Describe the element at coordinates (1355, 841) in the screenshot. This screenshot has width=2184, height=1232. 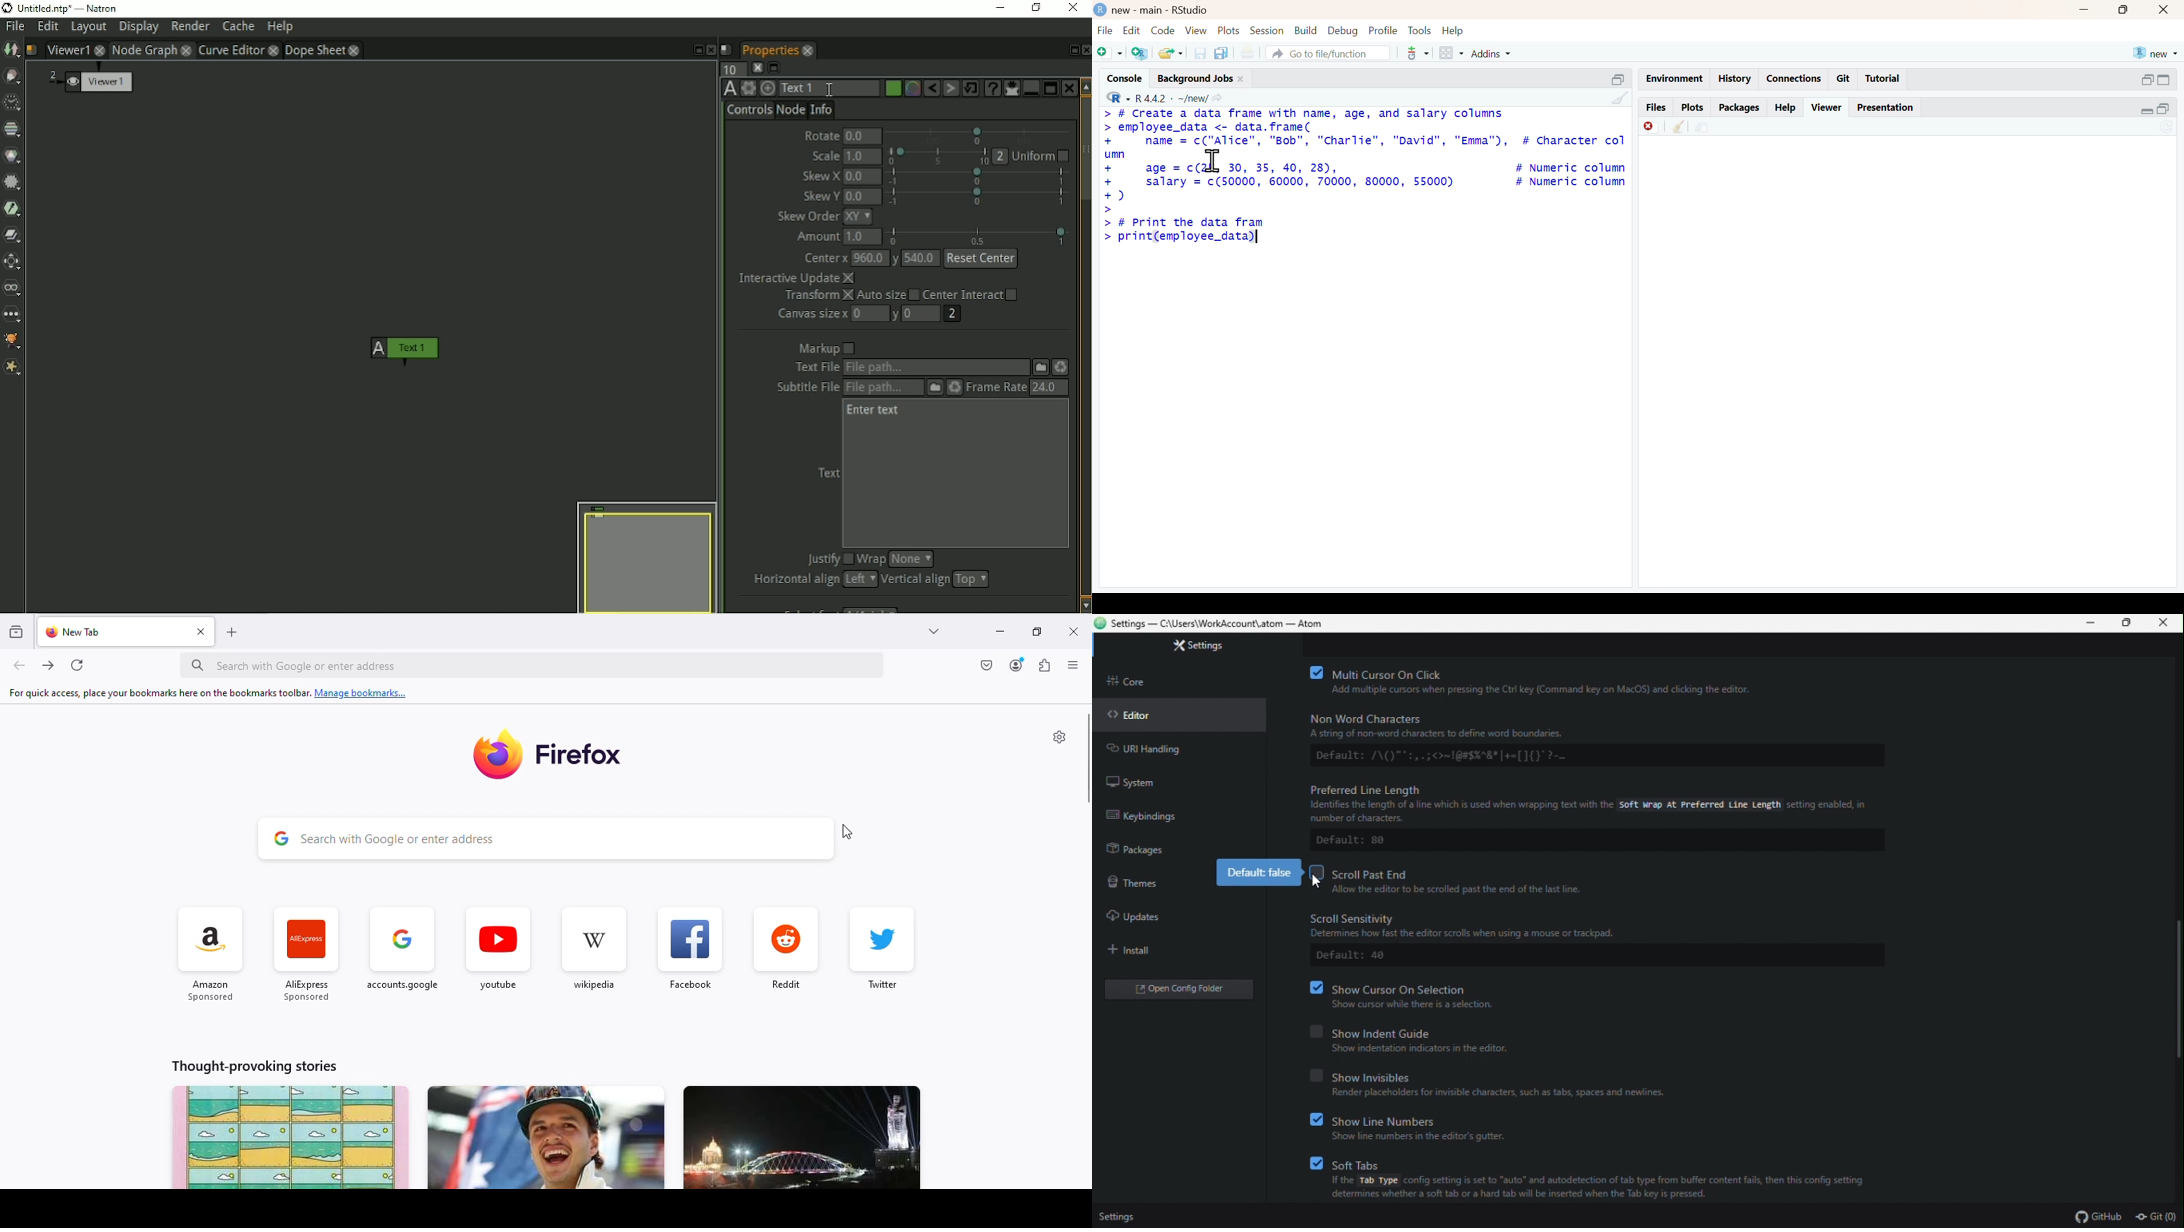
I see `Default: 80` at that location.